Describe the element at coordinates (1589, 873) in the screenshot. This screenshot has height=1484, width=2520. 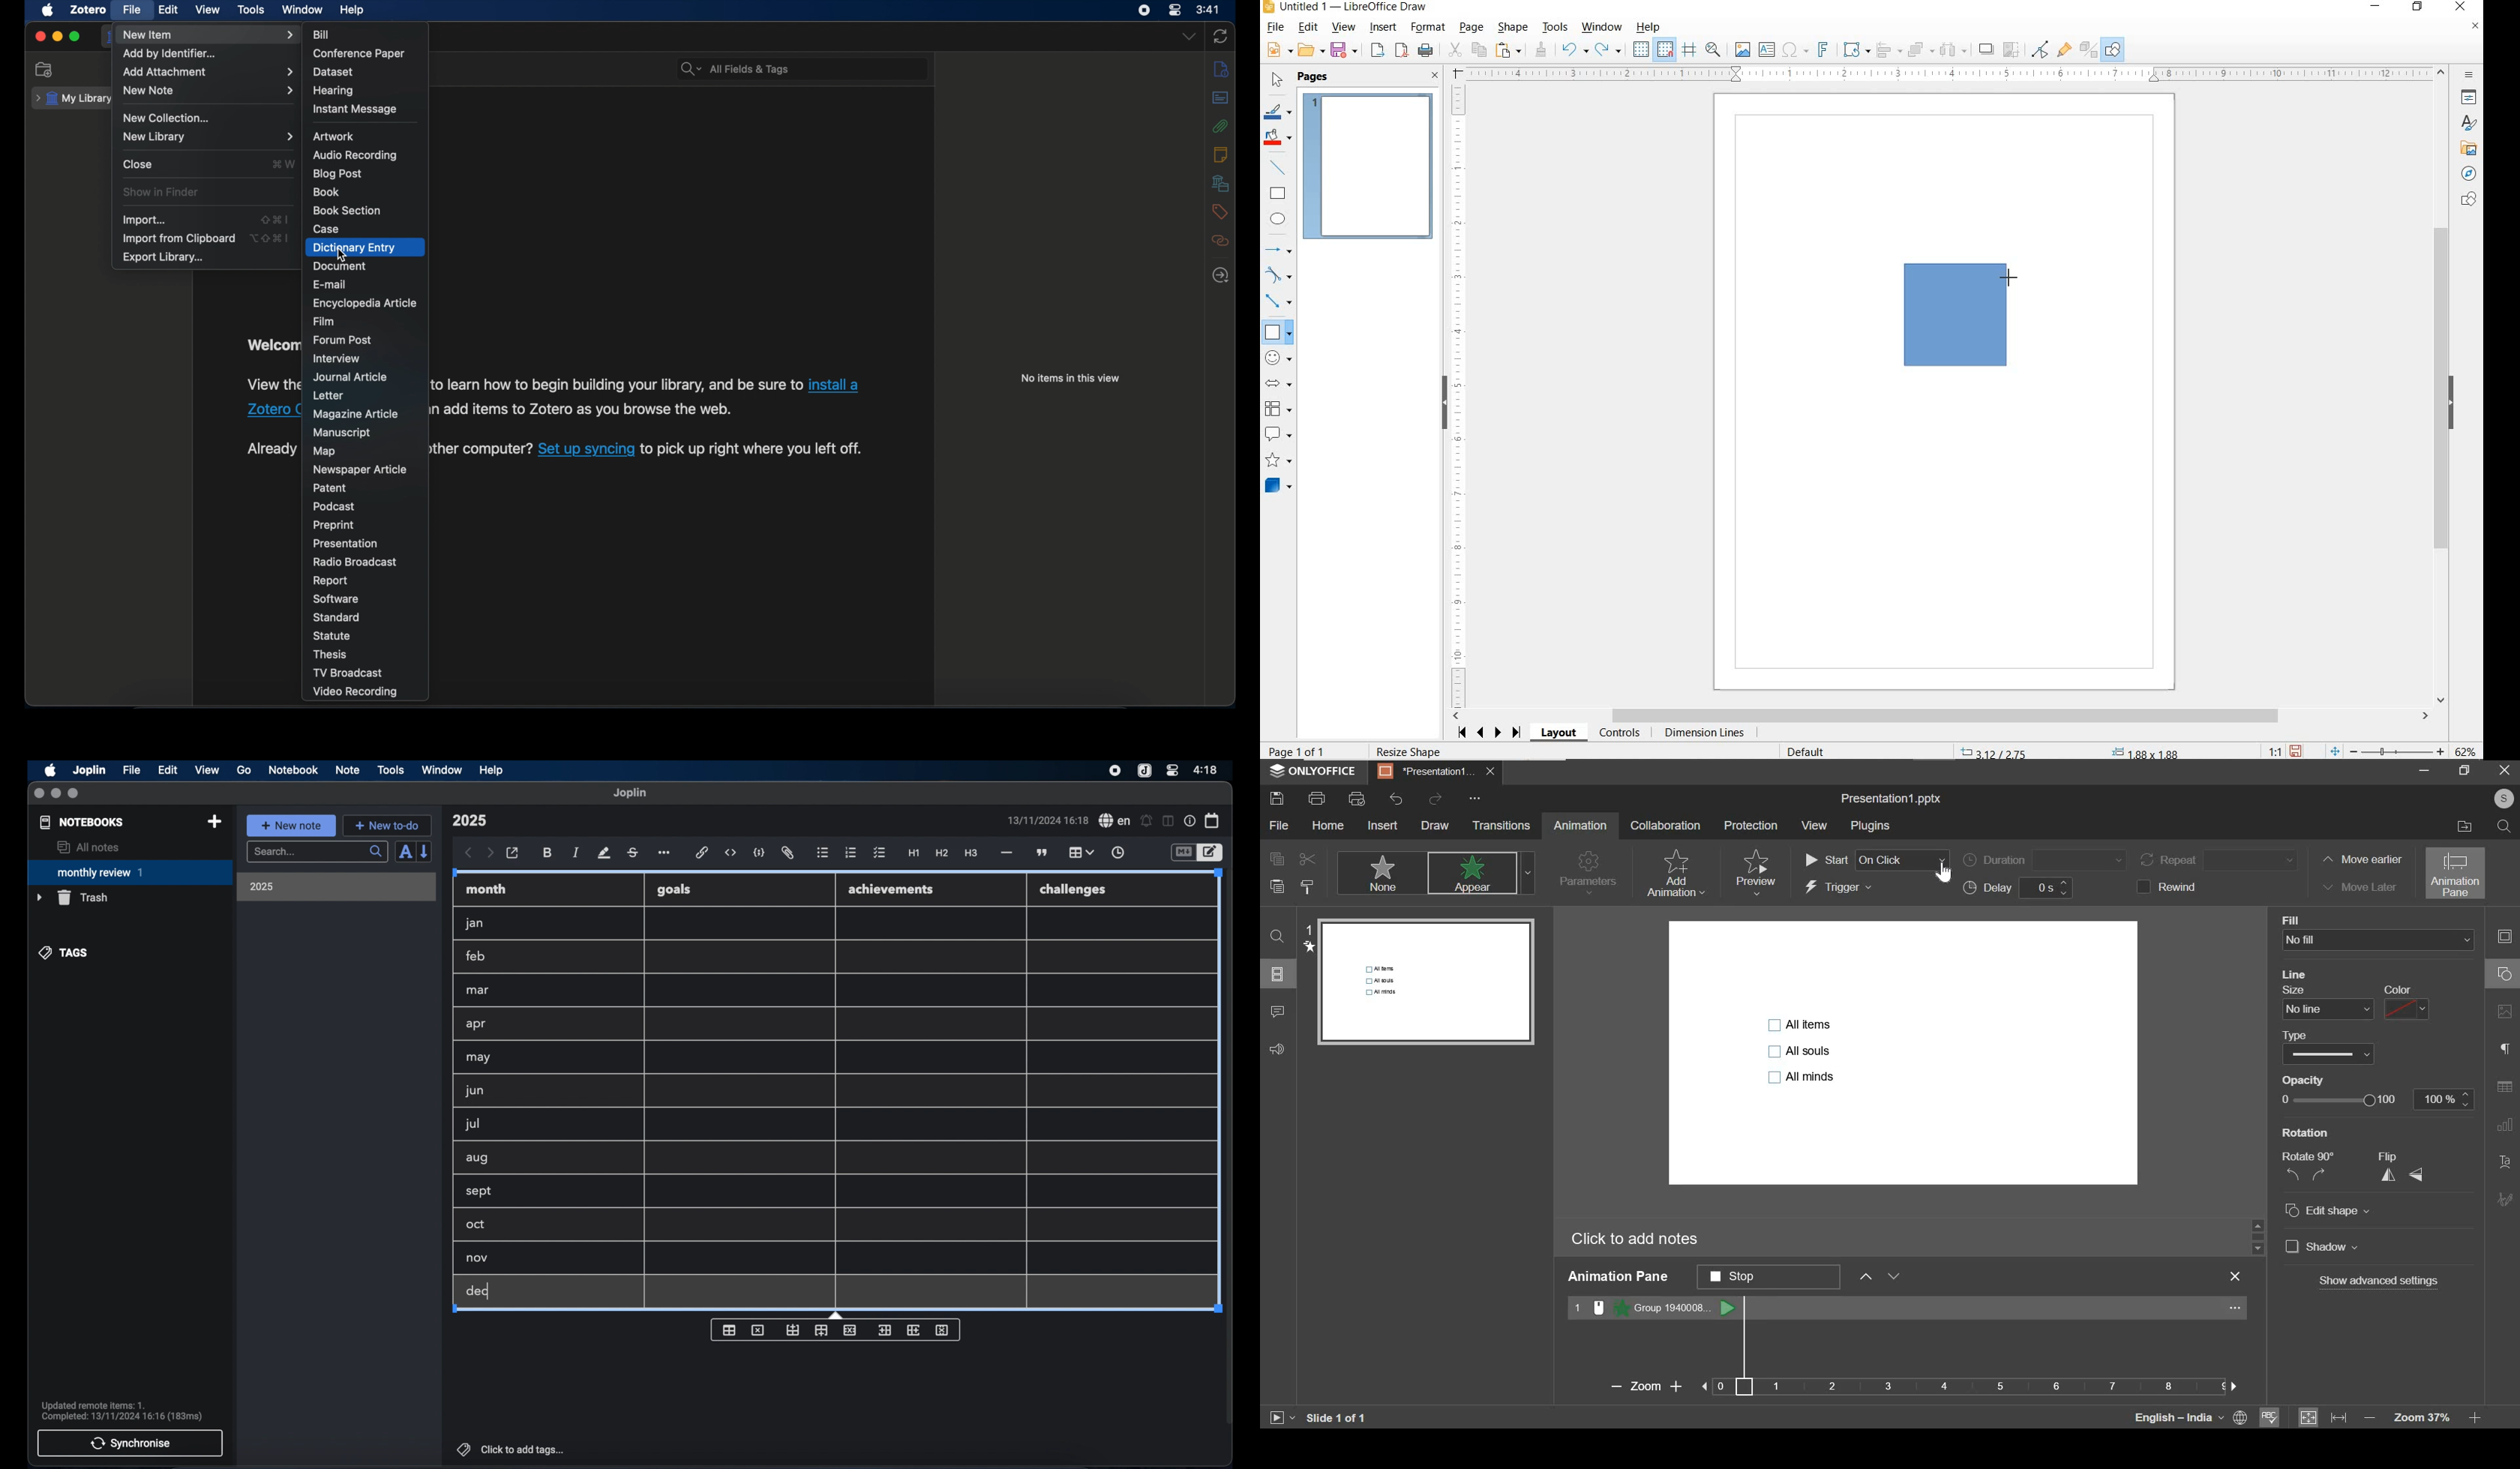
I see `parameters` at that location.